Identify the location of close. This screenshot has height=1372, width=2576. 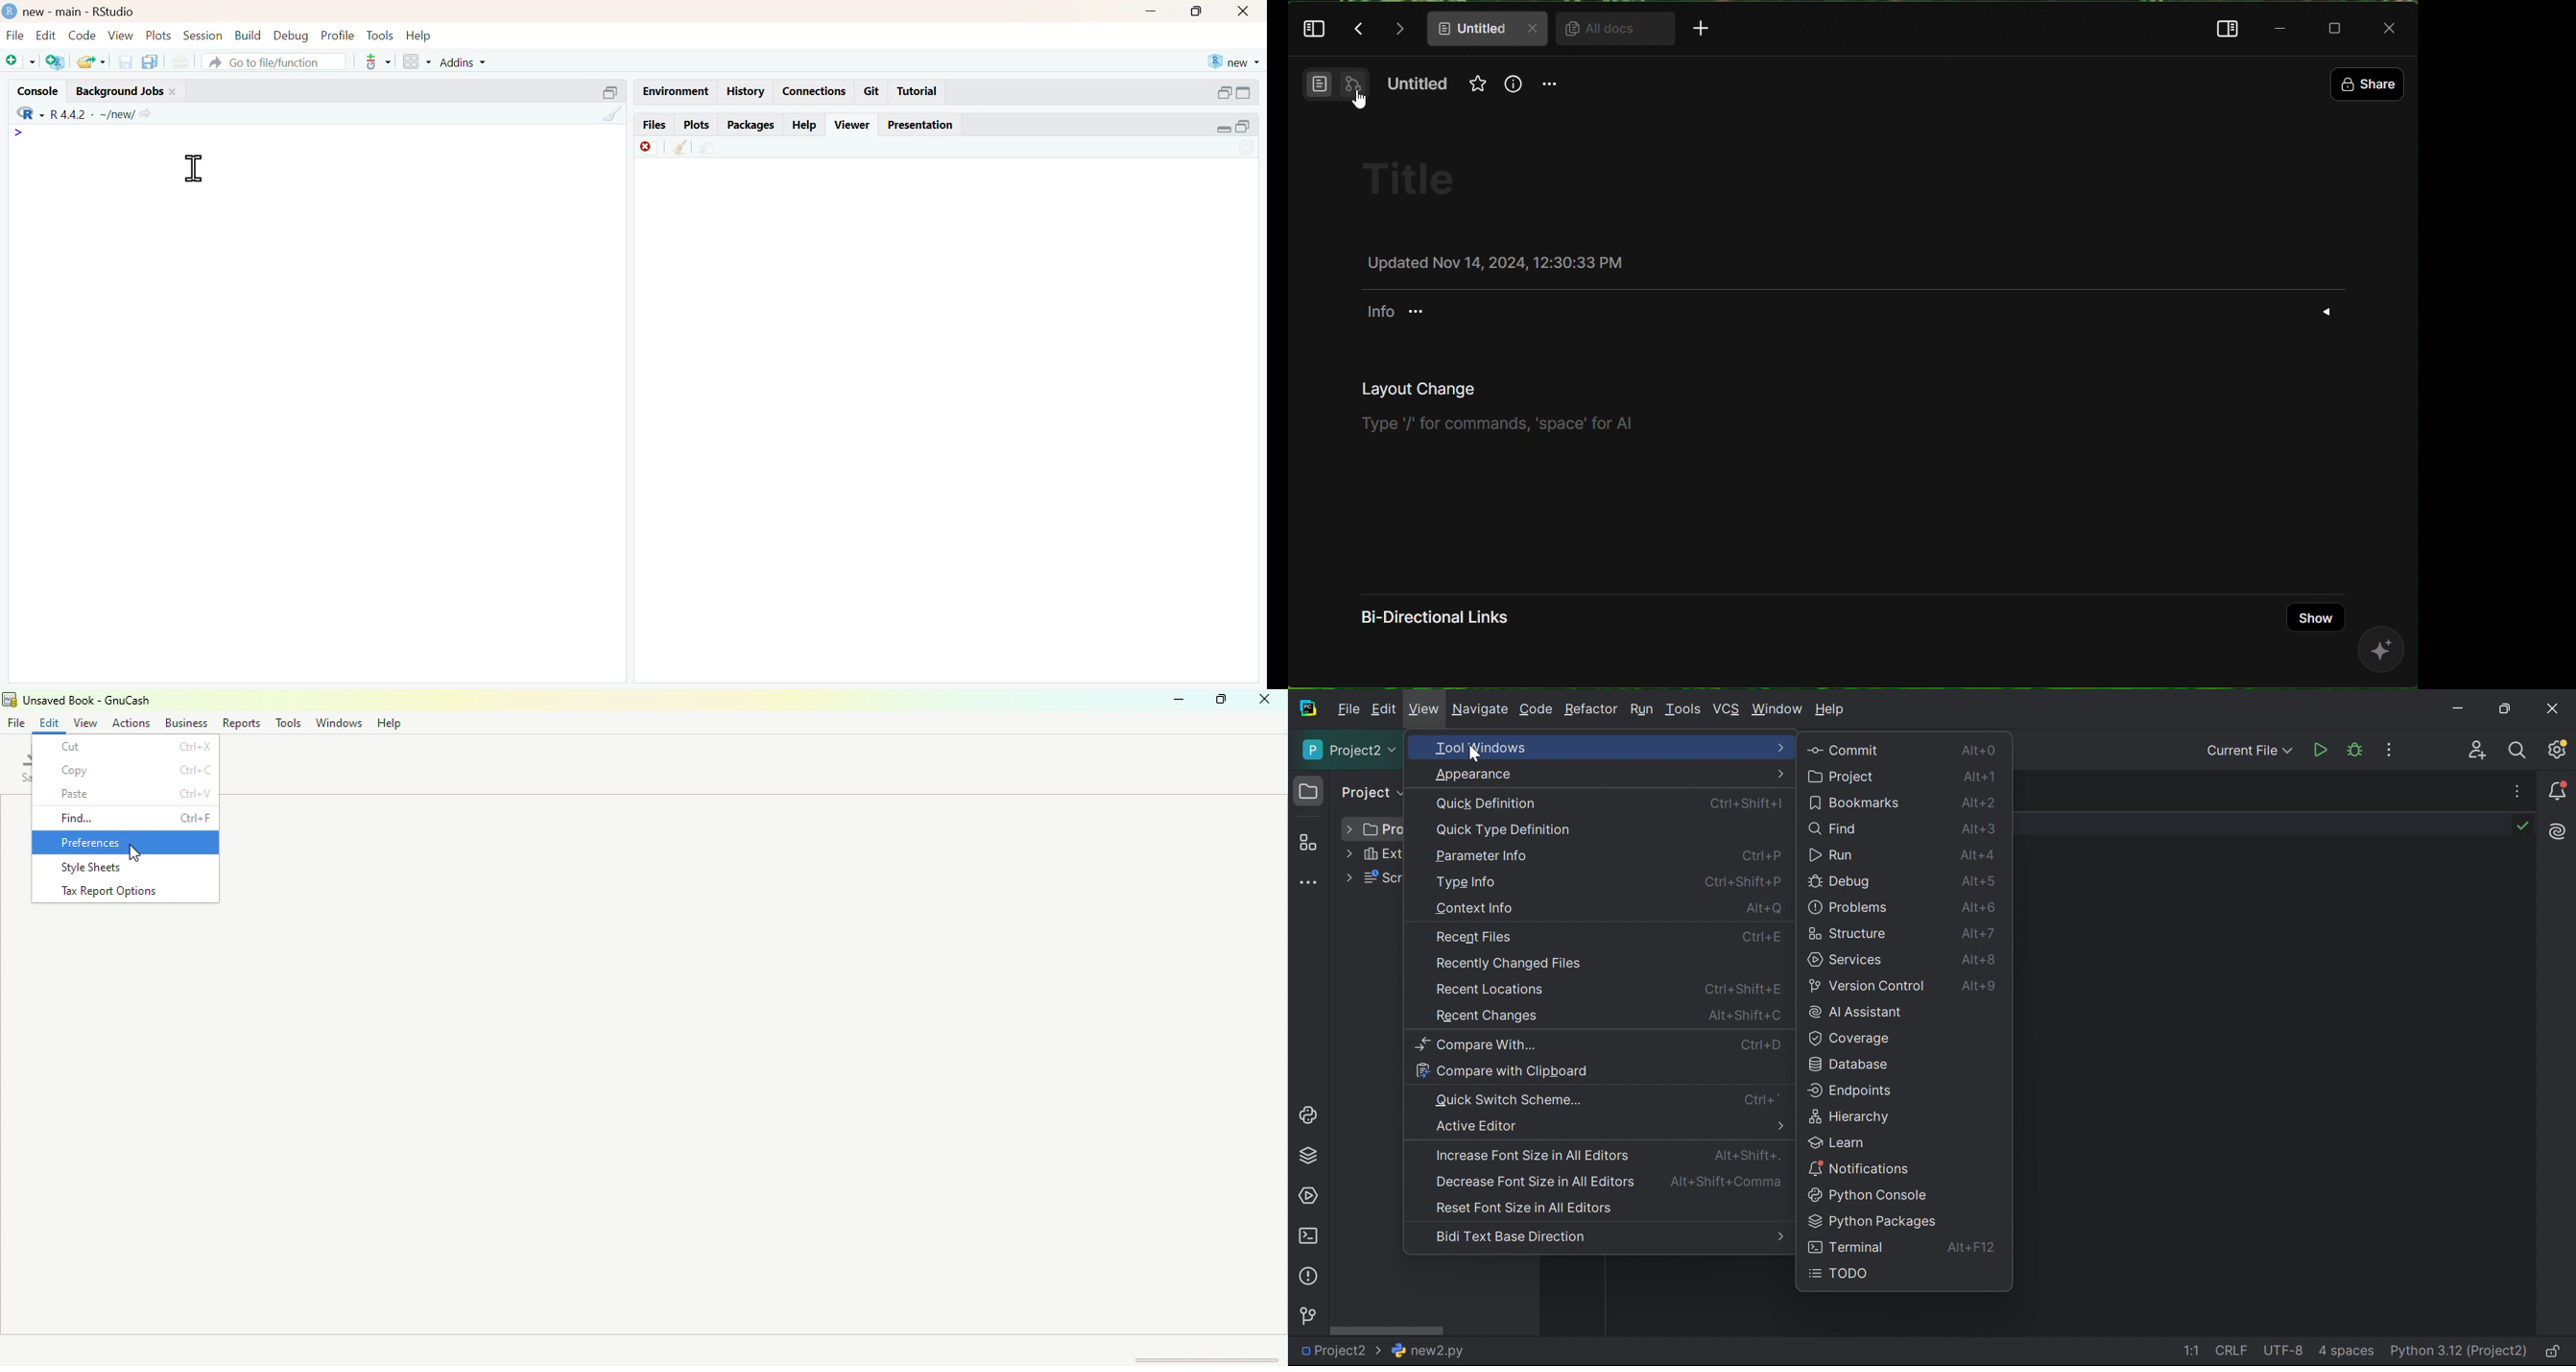
(174, 92).